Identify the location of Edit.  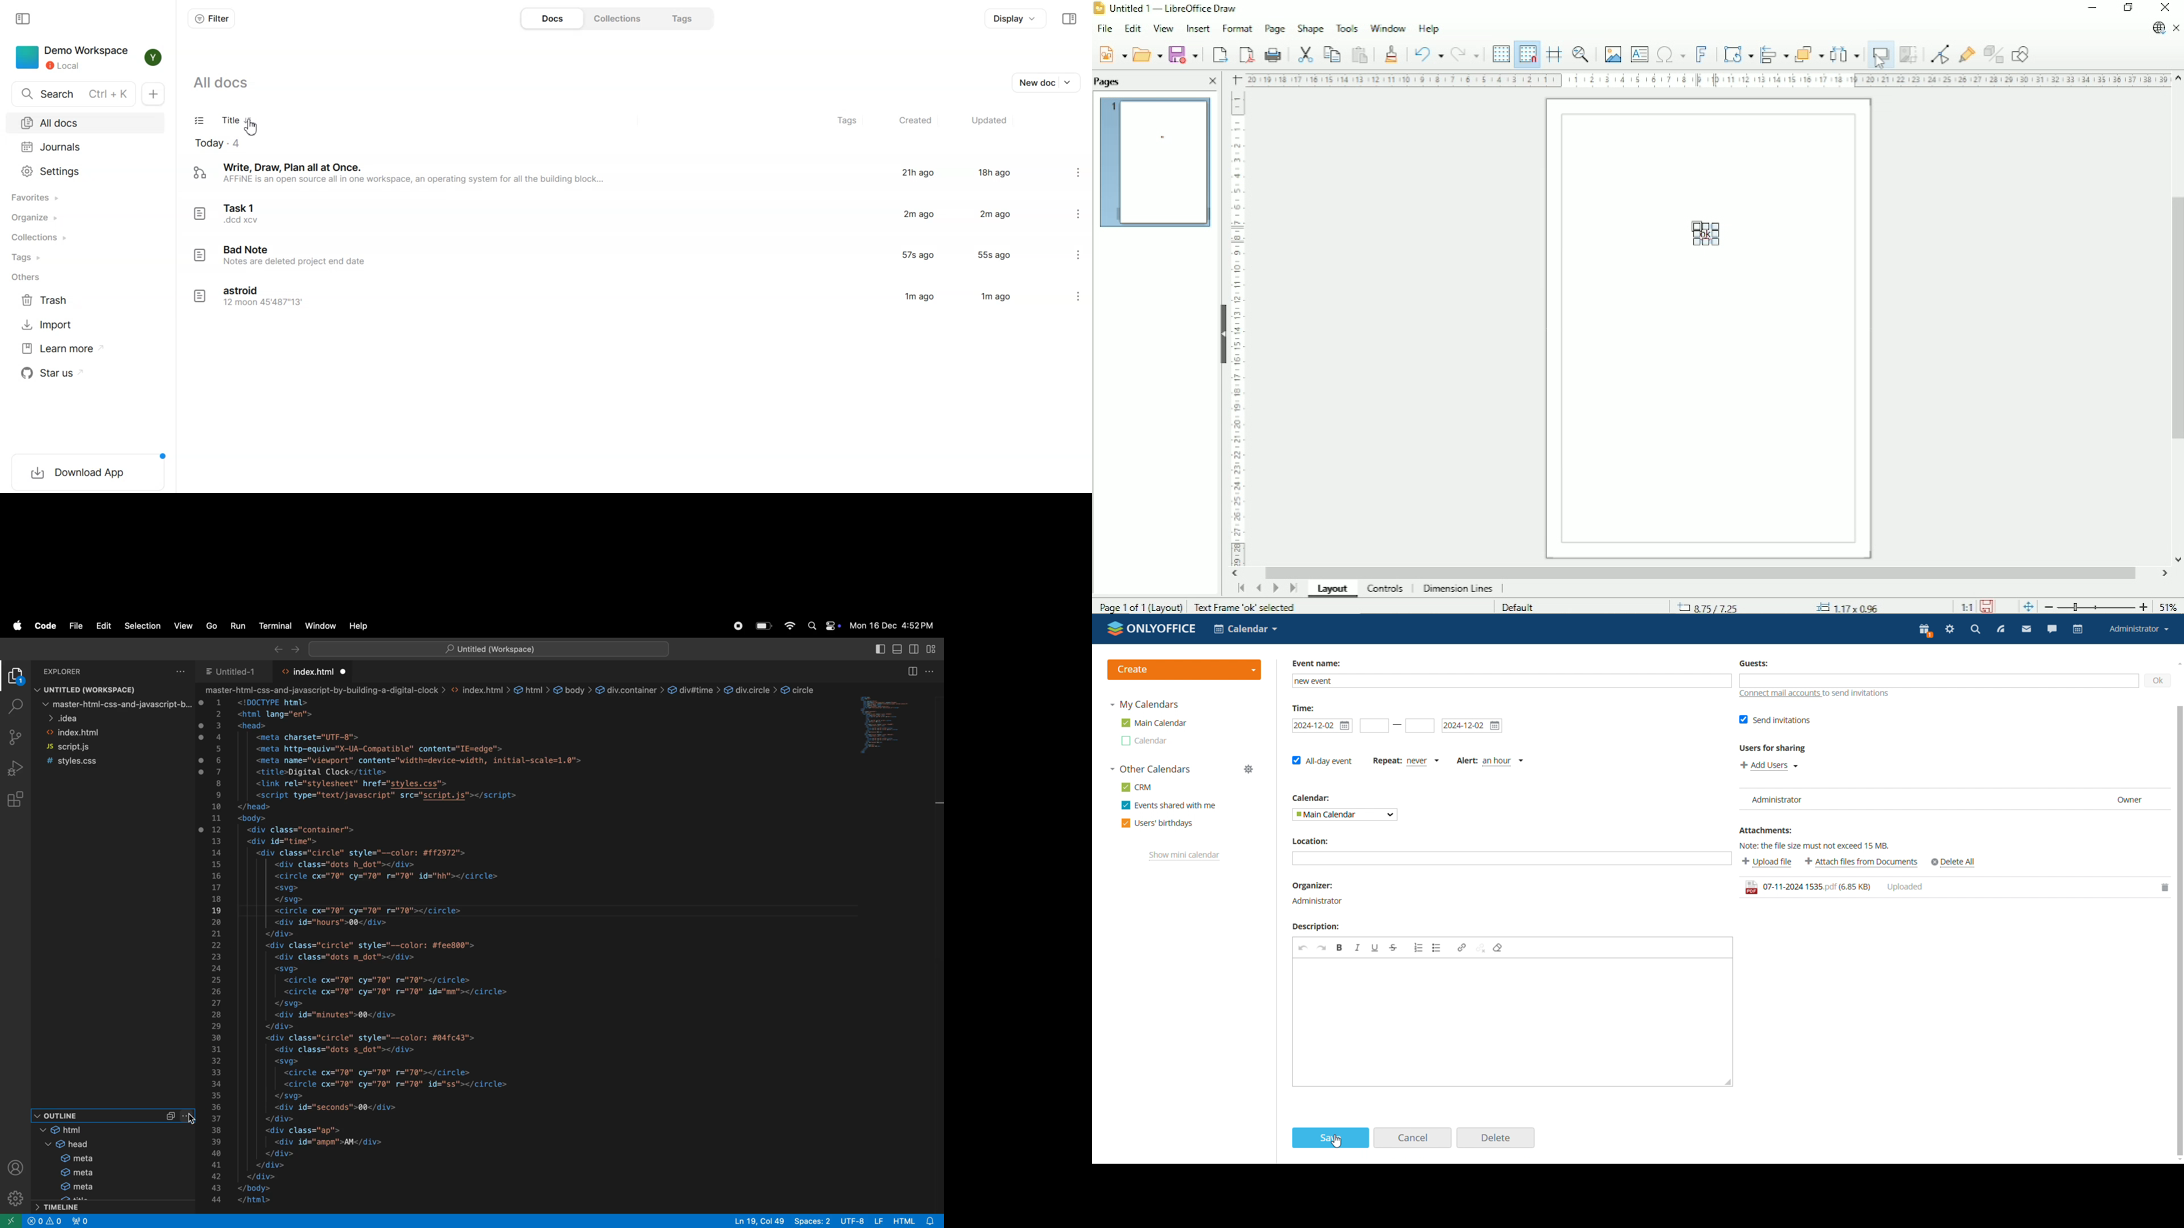
(1132, 28).